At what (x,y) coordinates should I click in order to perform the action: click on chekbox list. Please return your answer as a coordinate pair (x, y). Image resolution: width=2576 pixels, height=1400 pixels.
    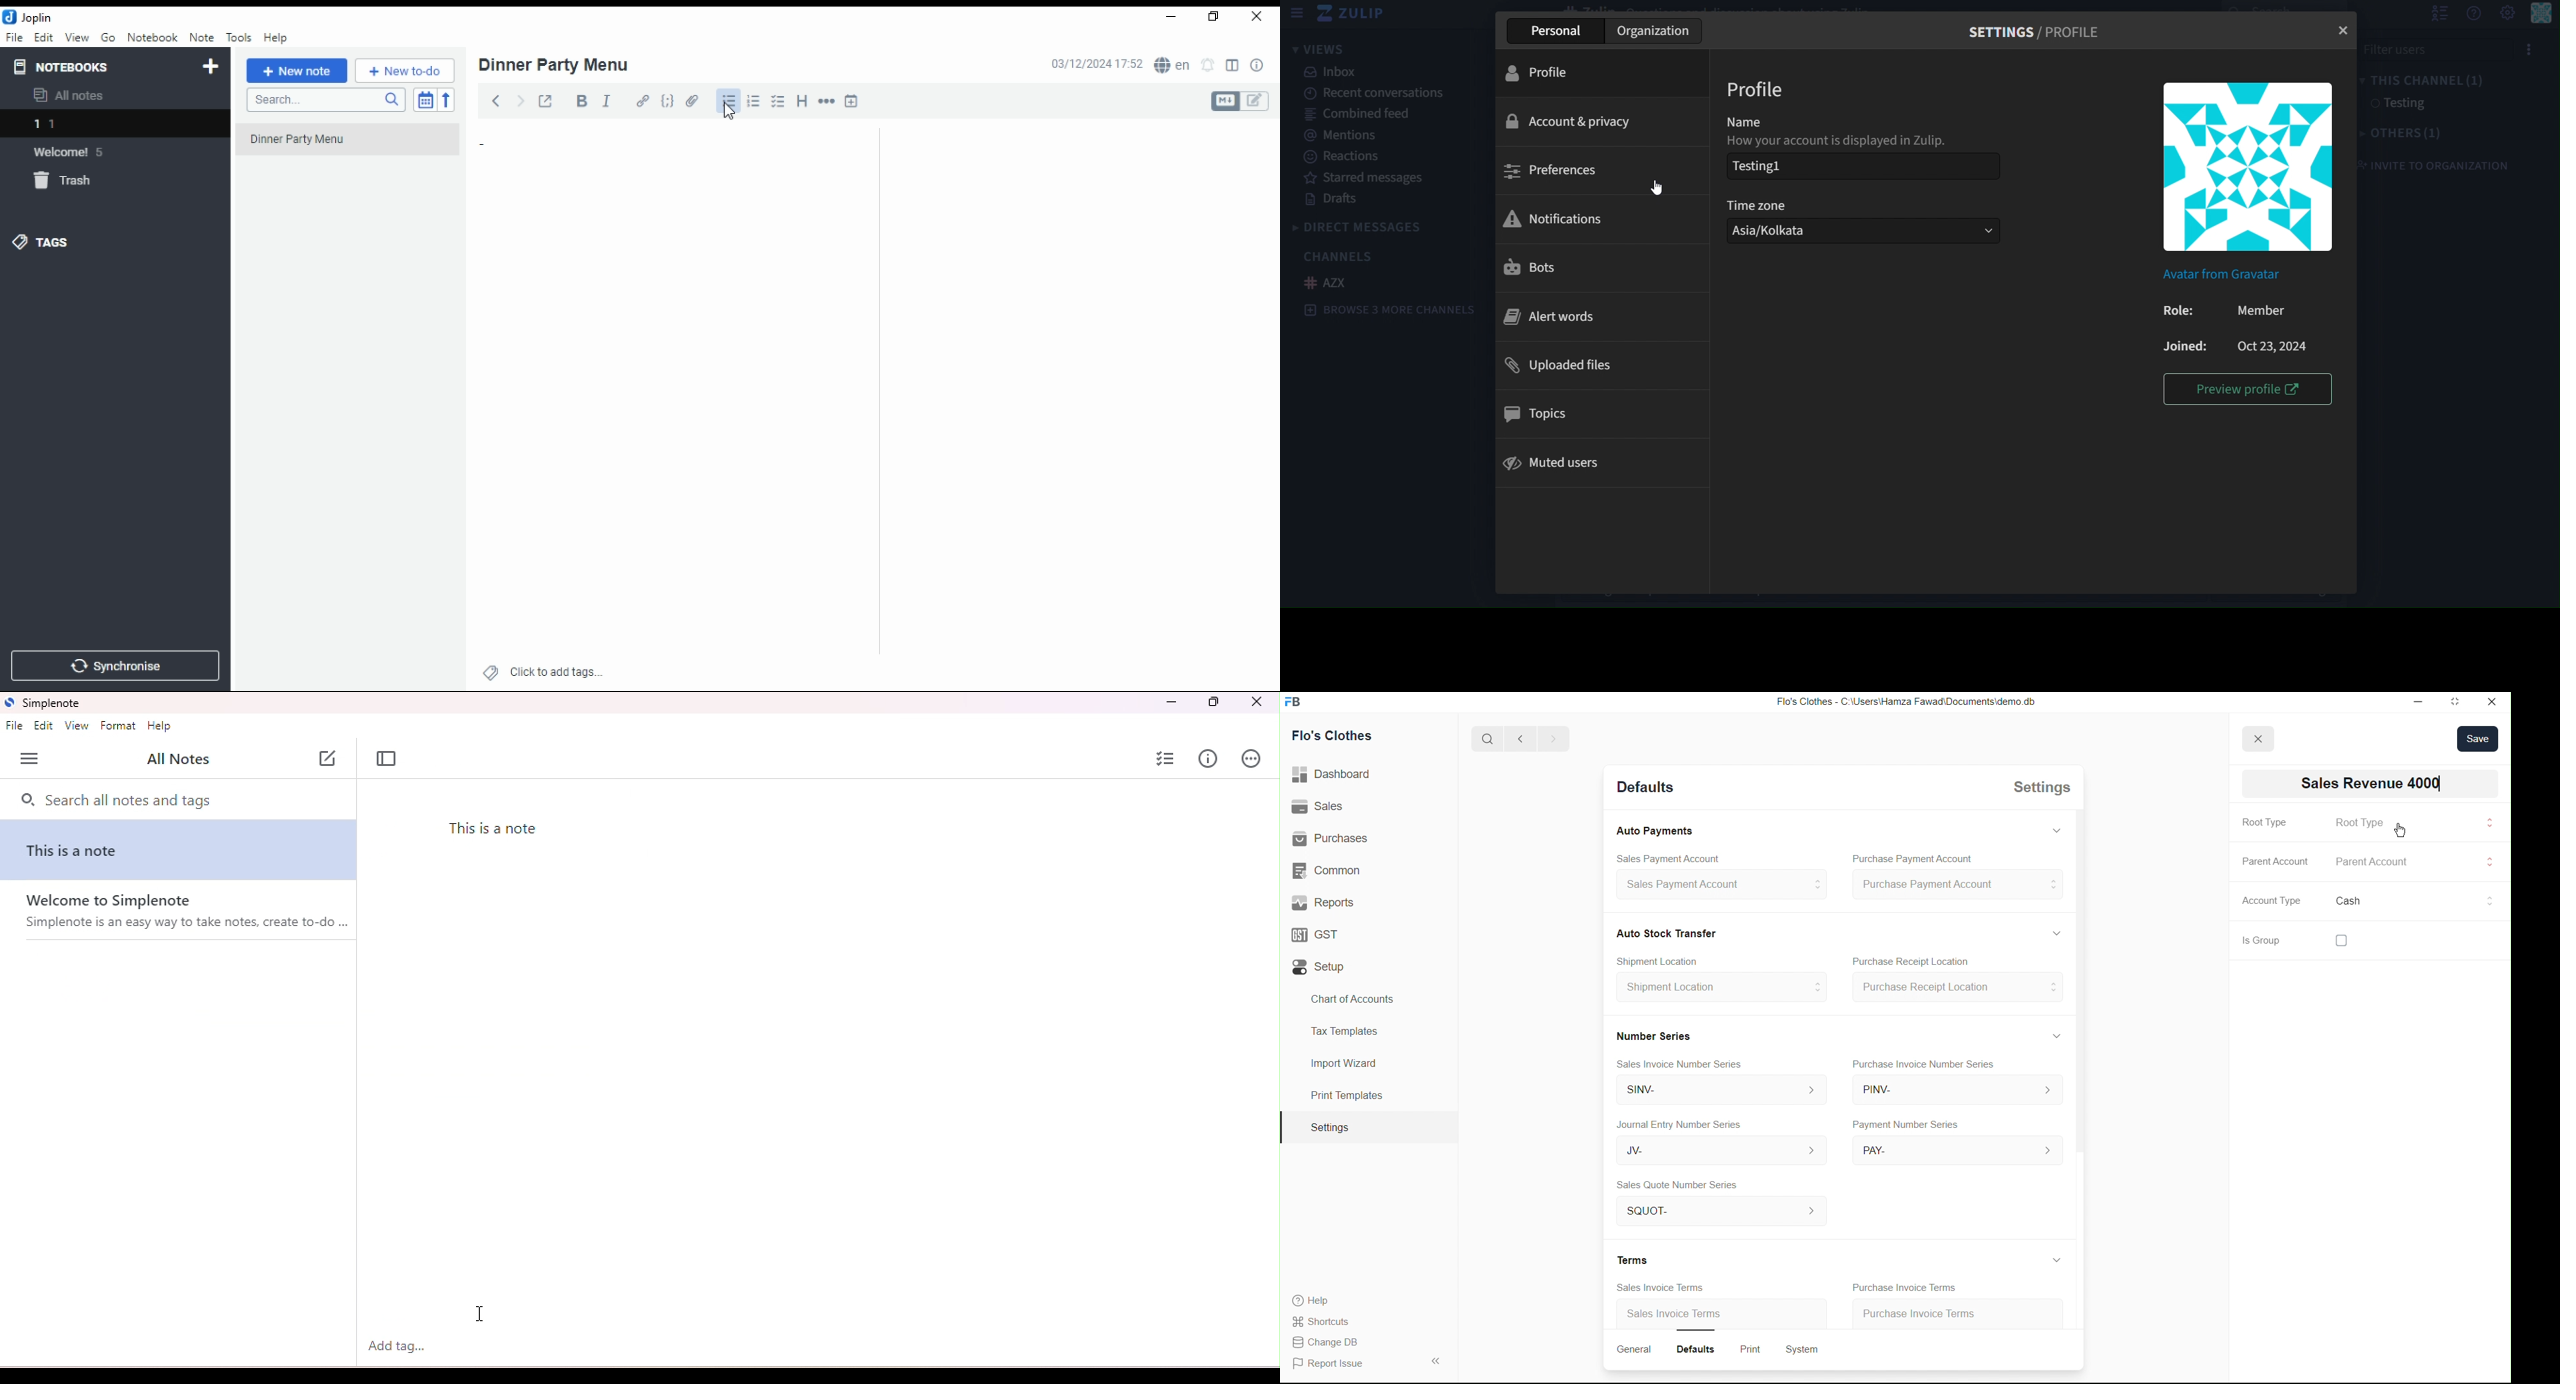
    Looking at the image, I should click on (781, 101).